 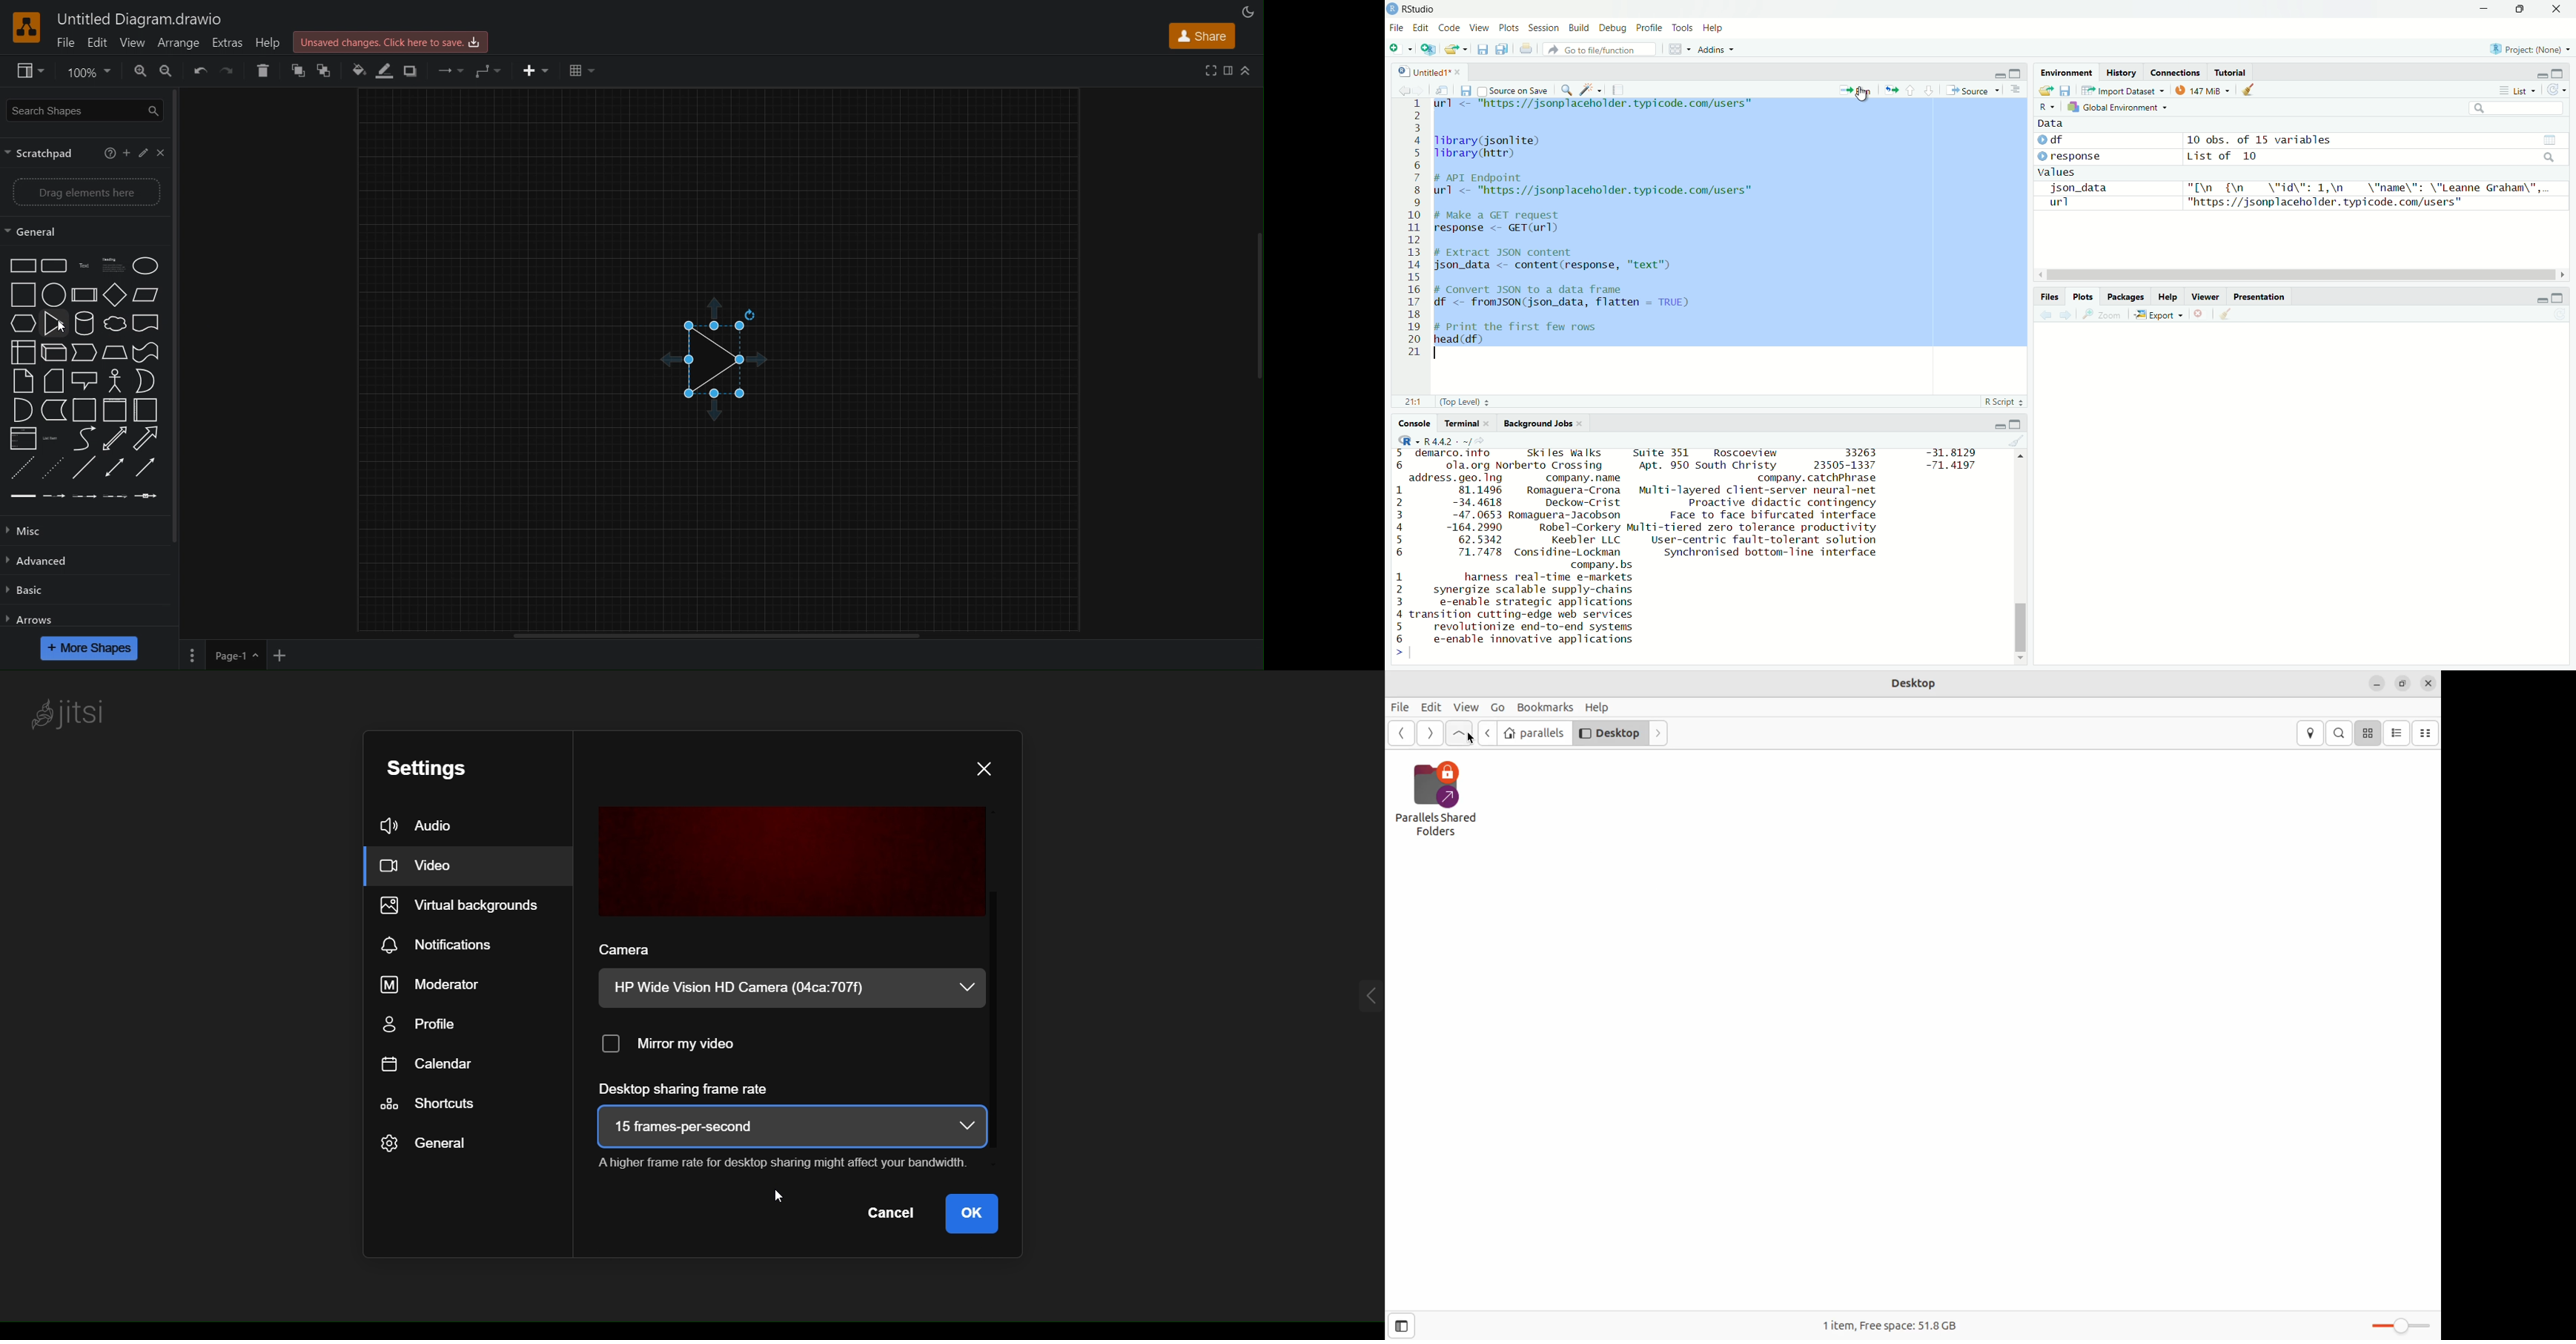 What do you see at coordinates (1347, 995) in the screenshot?
I see `expand` at bounding box center [1347, 995].